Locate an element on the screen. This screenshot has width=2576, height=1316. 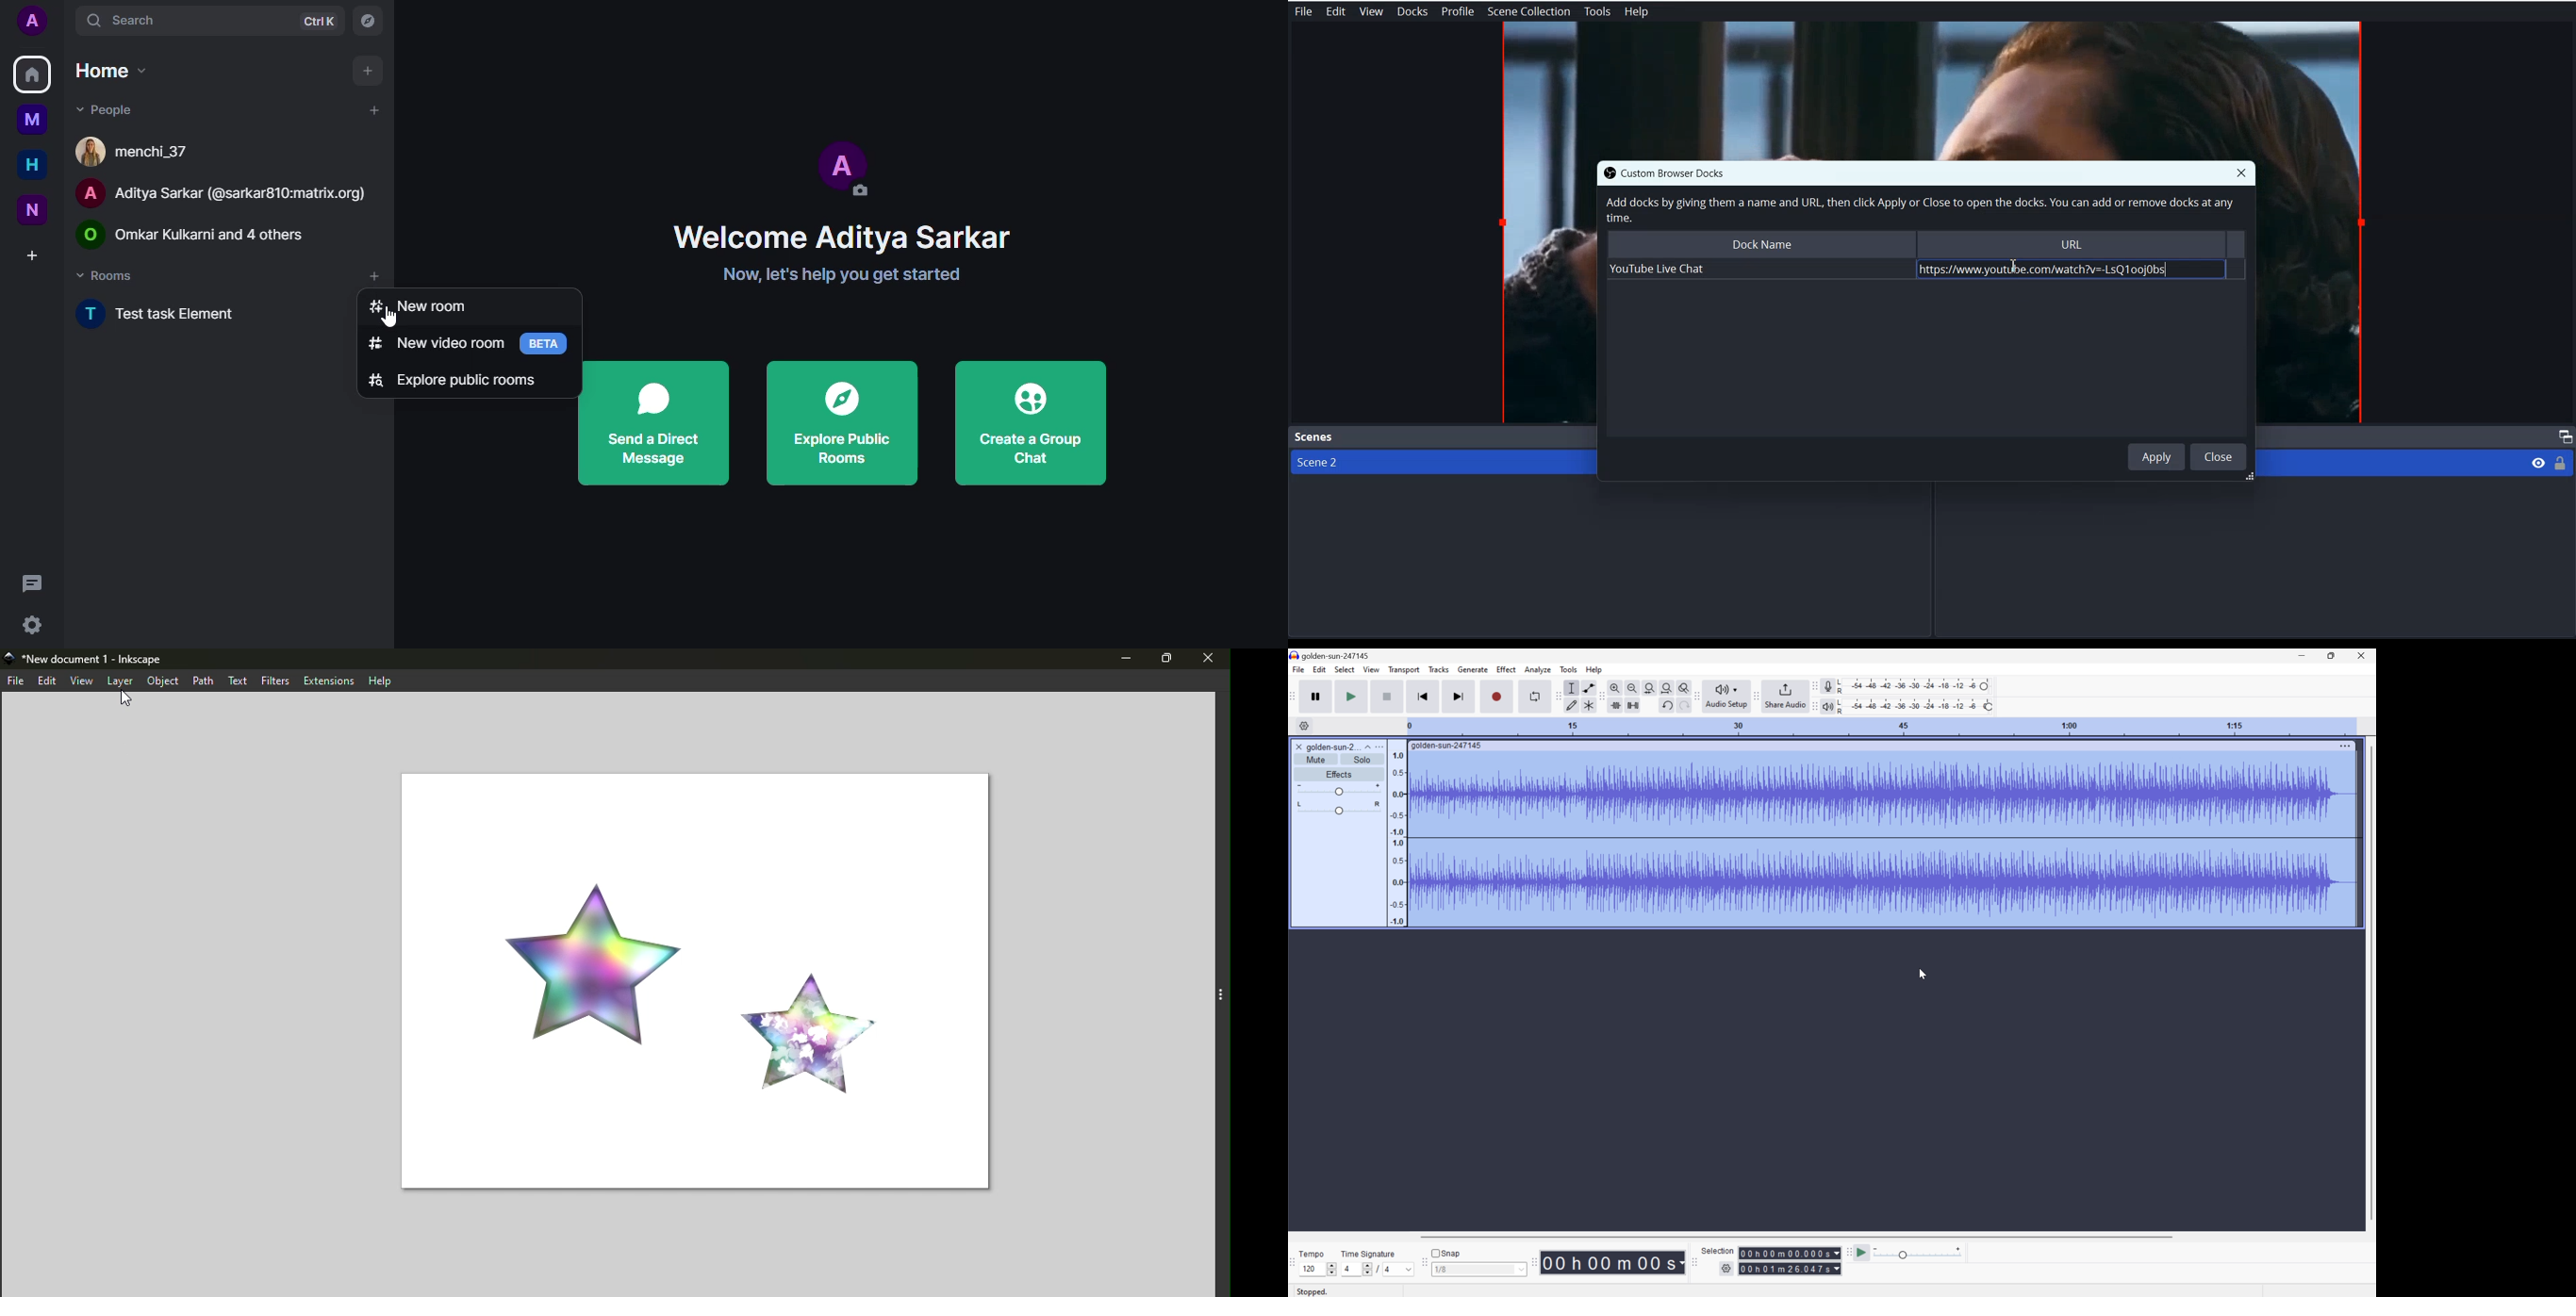
Scale is located at coordinates (1881, 727).